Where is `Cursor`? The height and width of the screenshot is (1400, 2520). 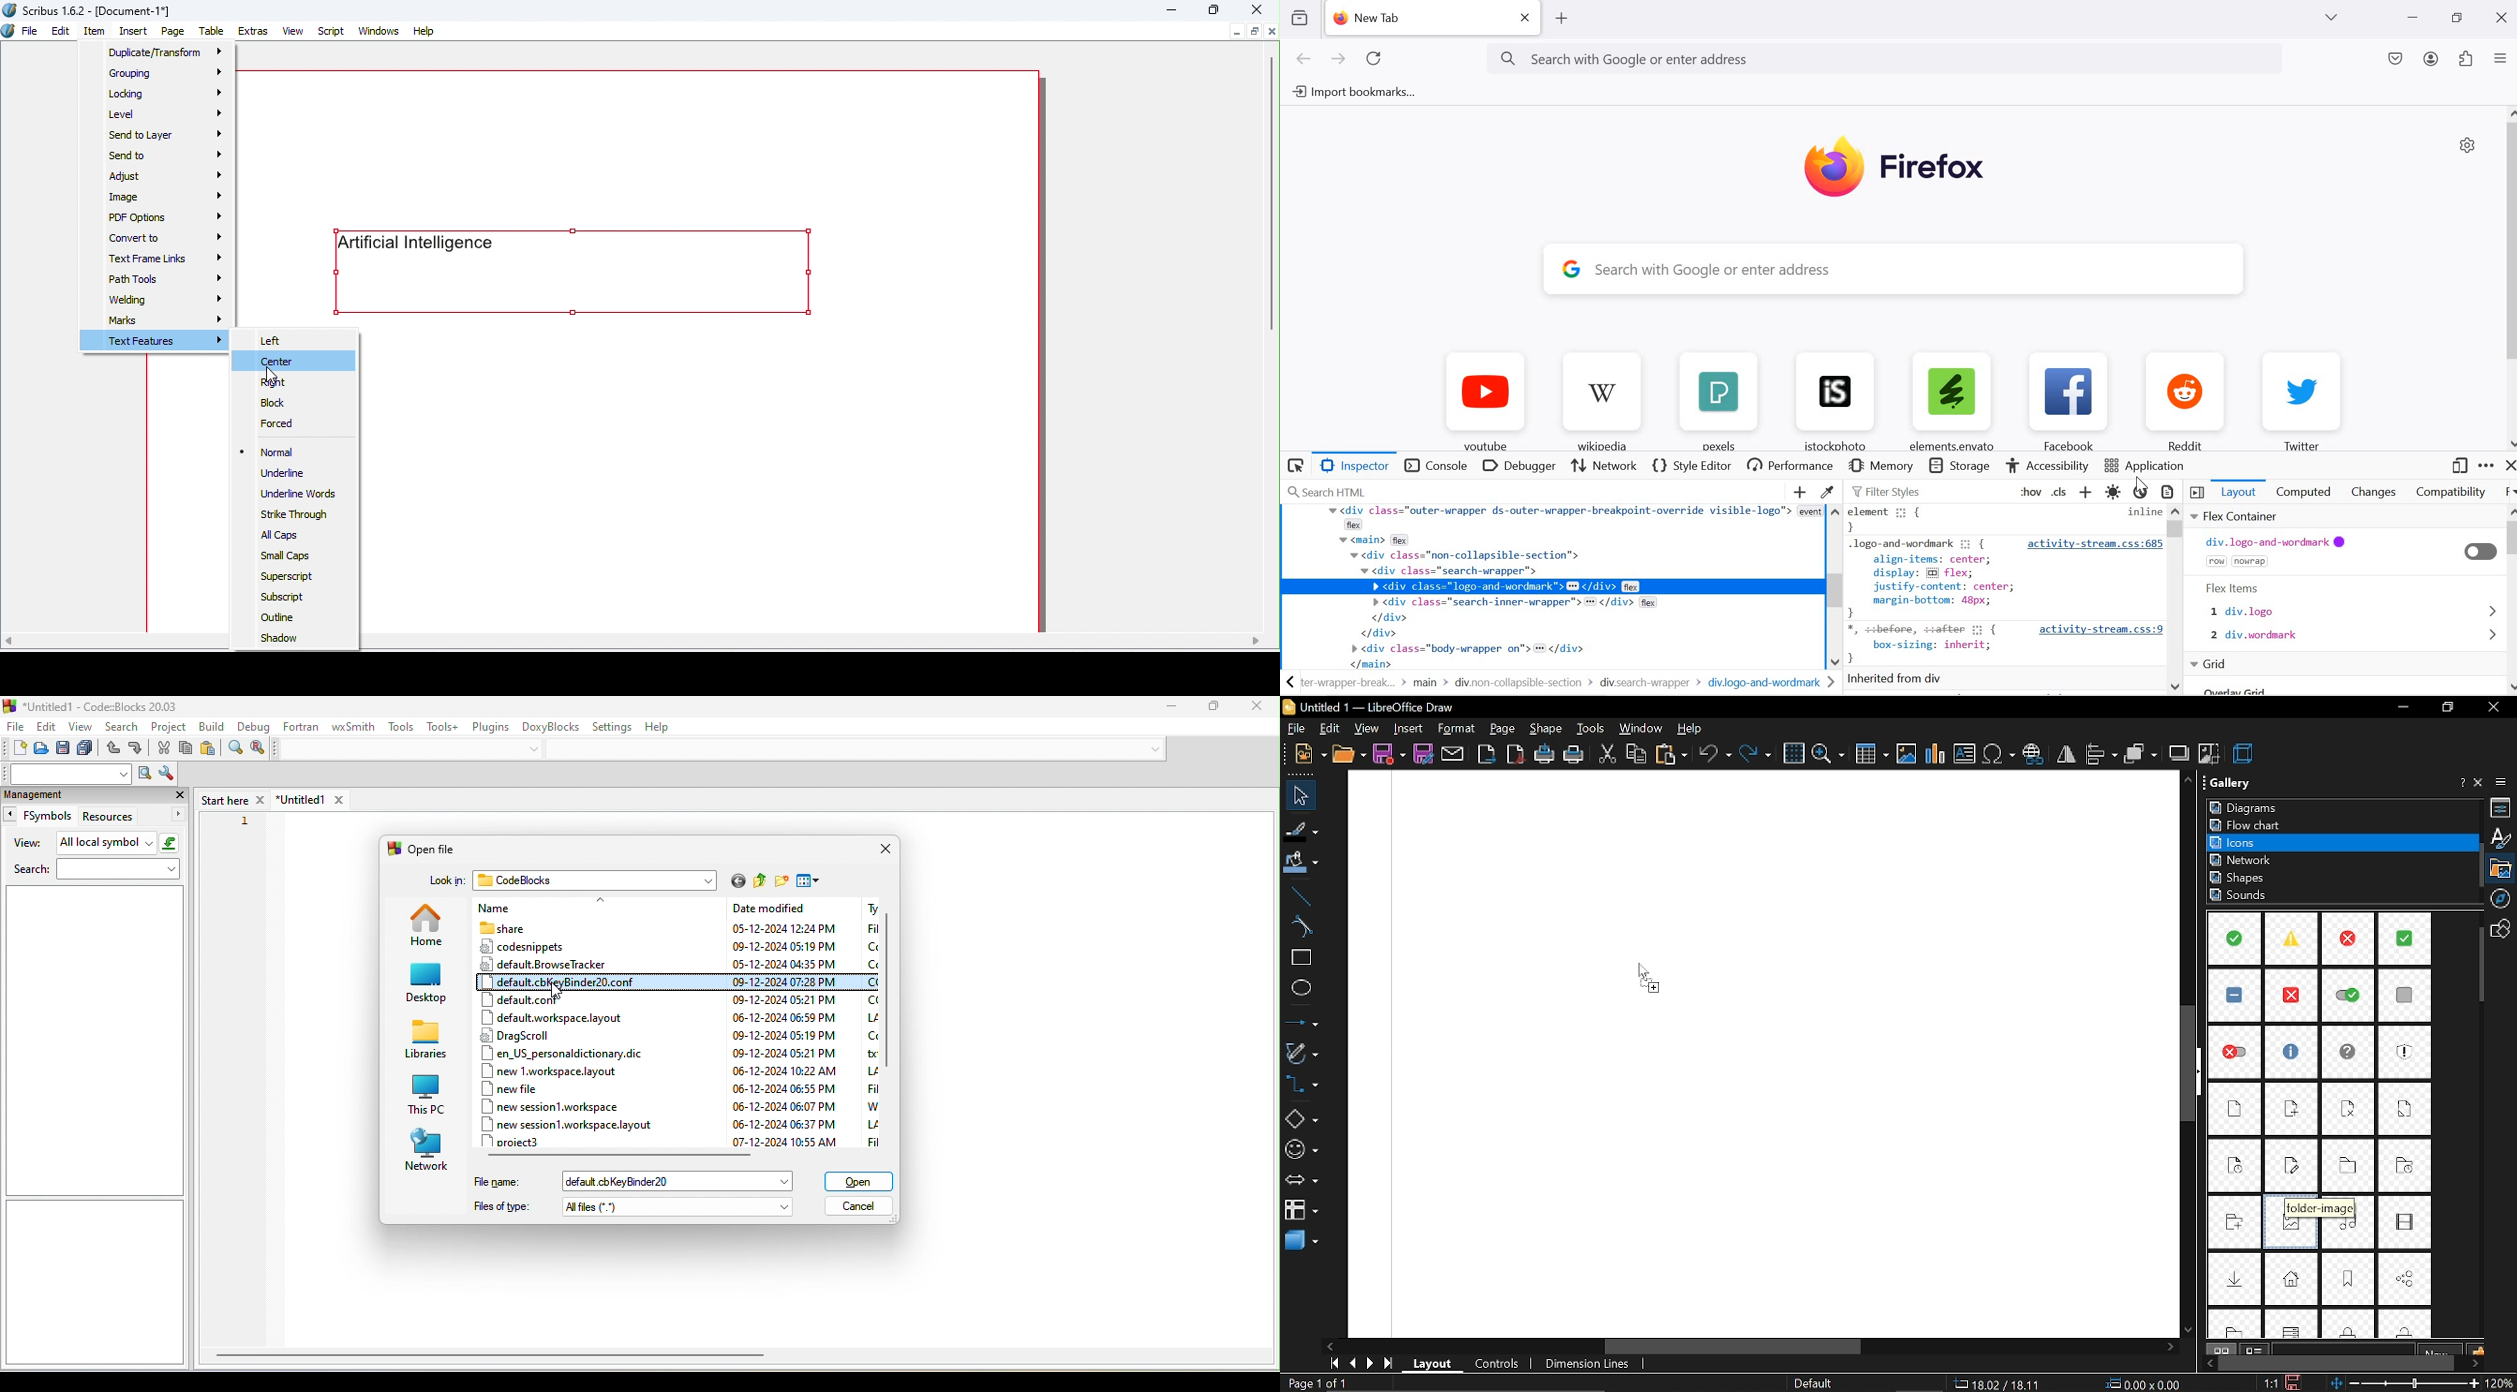 Cursor is located at coordinates (1645, 983).